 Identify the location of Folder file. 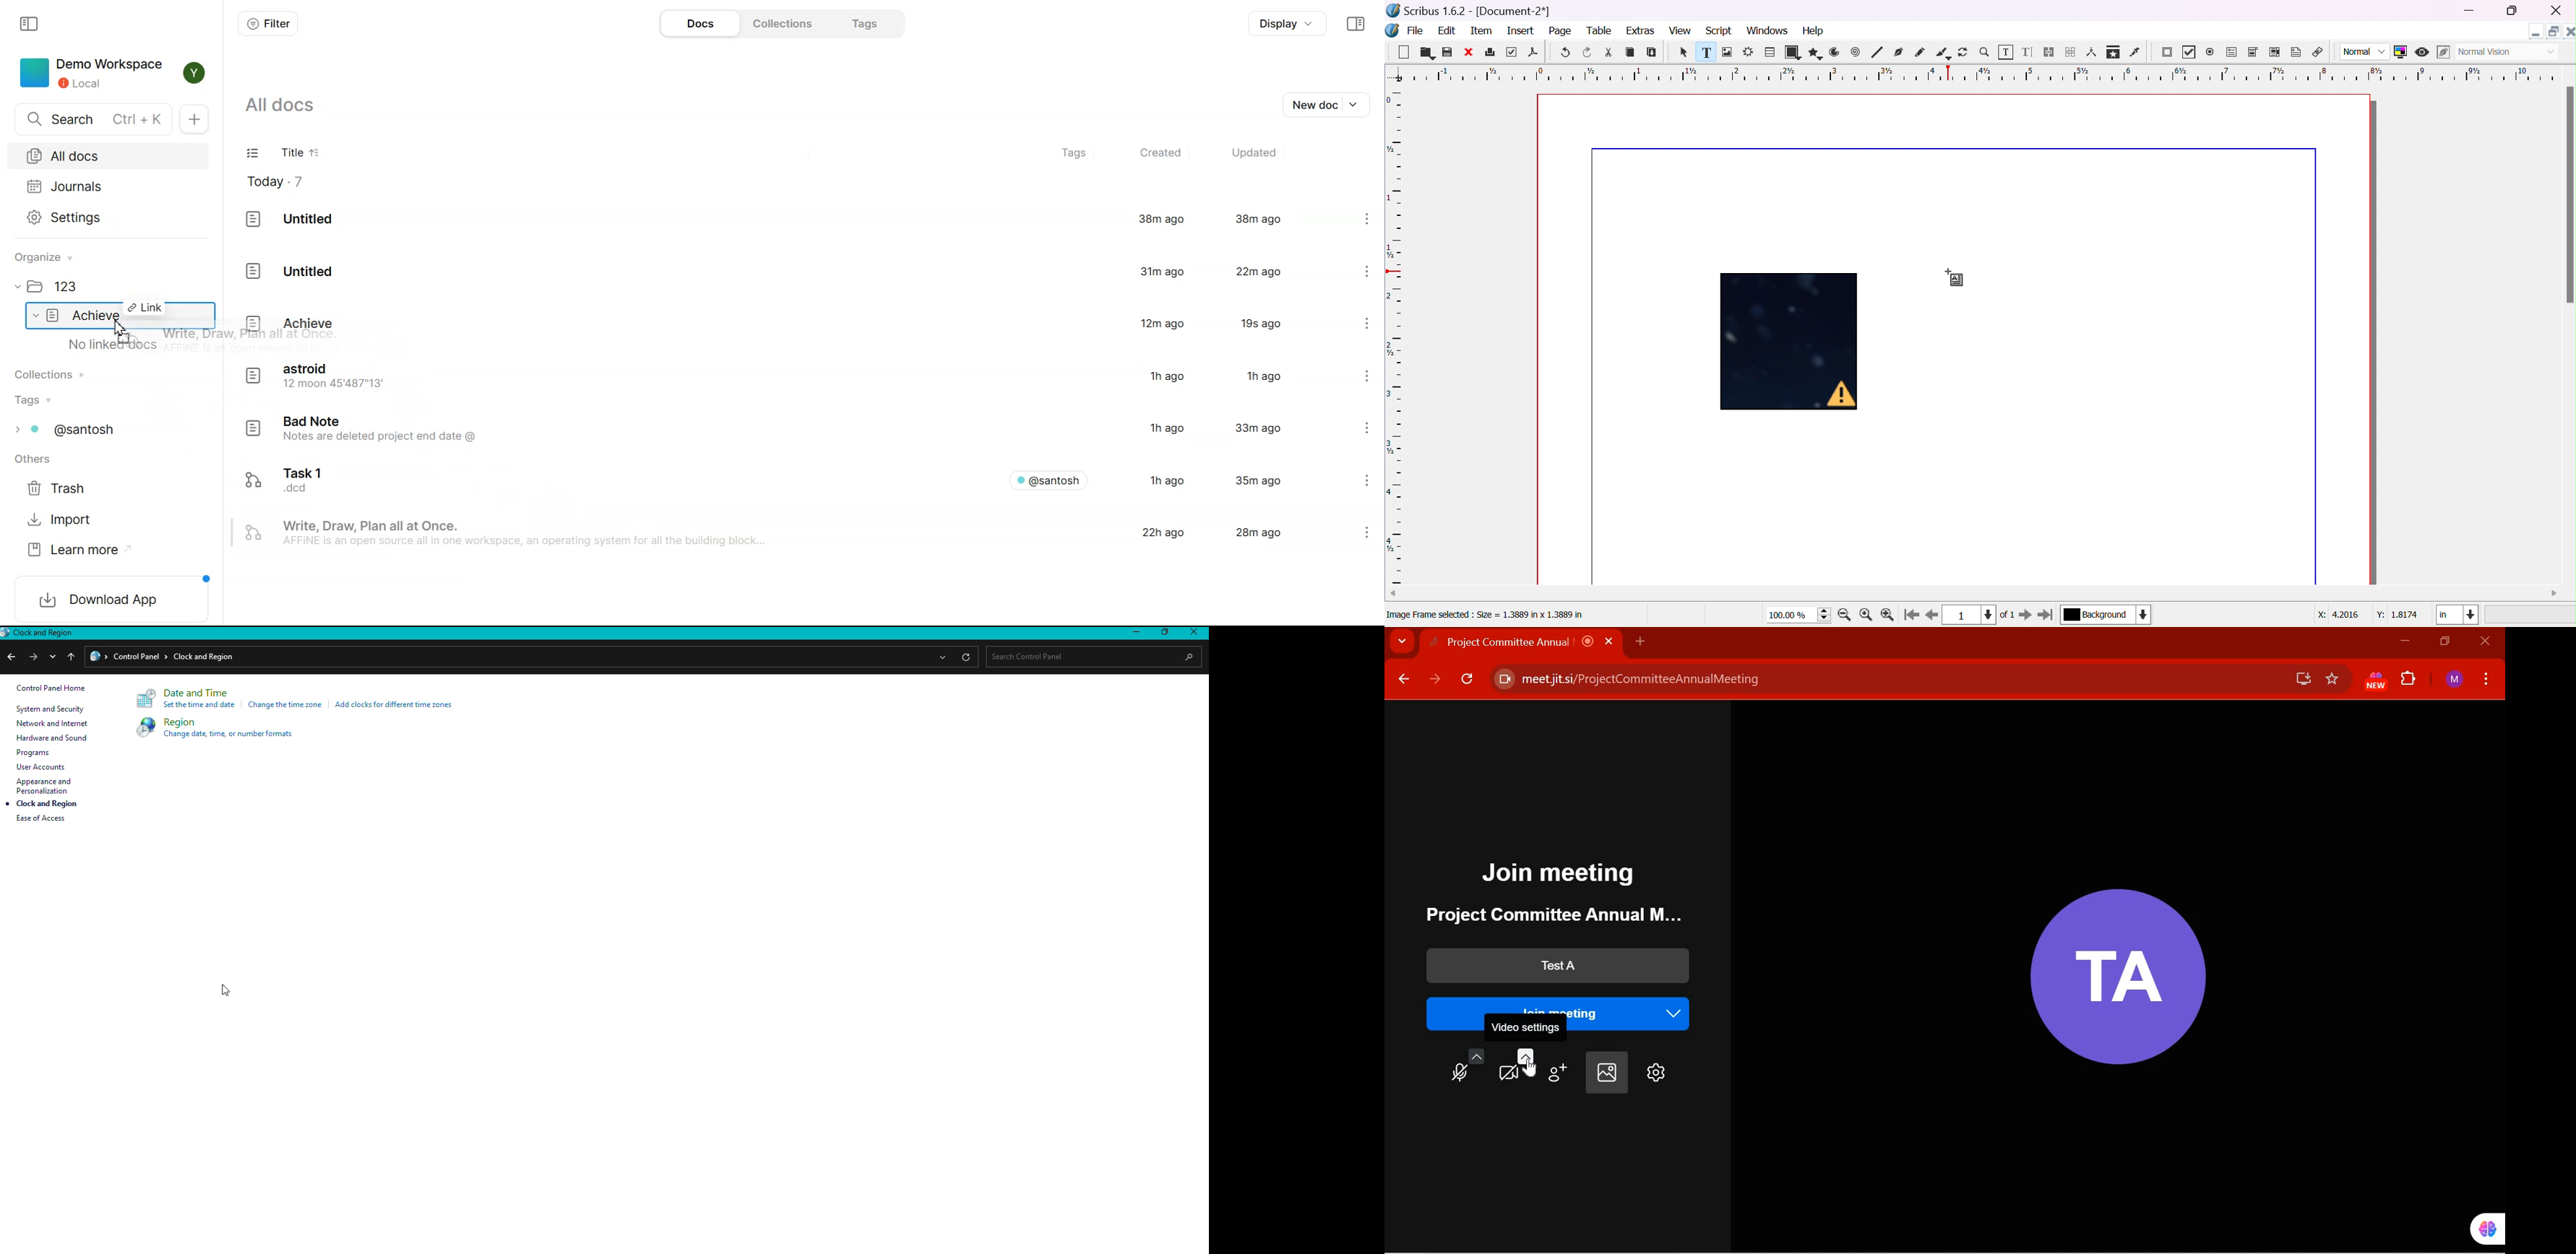
(60, 288).